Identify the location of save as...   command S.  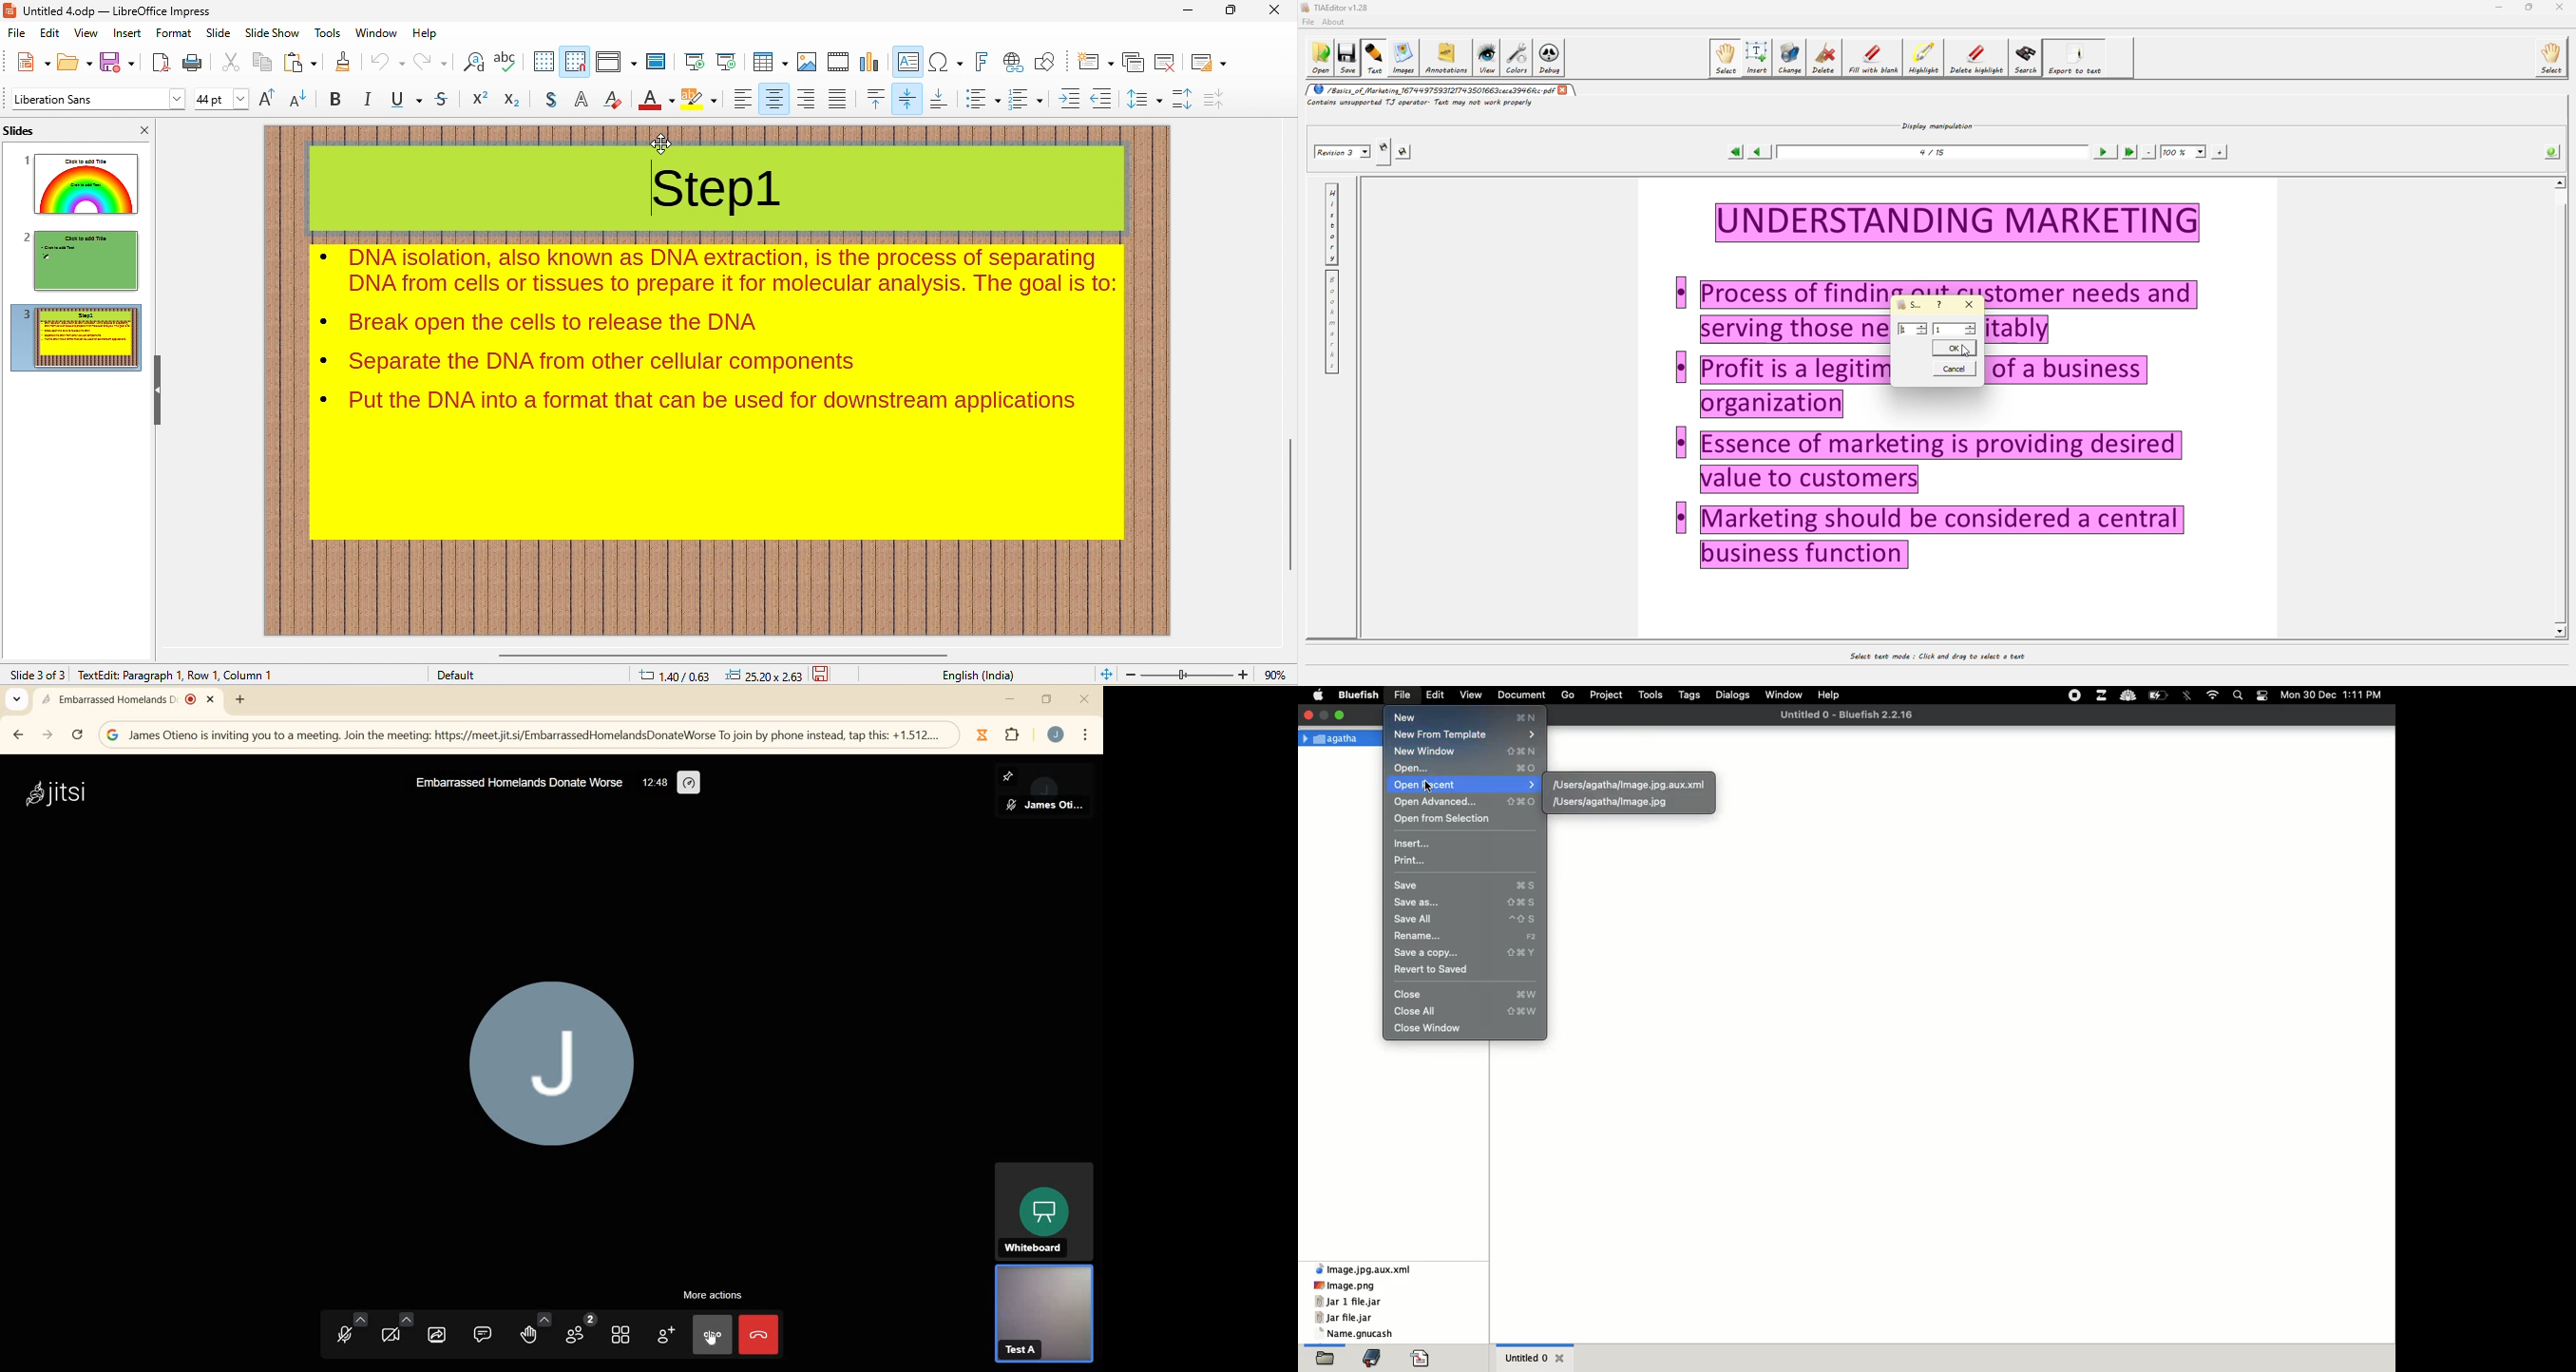
(1463, 904).